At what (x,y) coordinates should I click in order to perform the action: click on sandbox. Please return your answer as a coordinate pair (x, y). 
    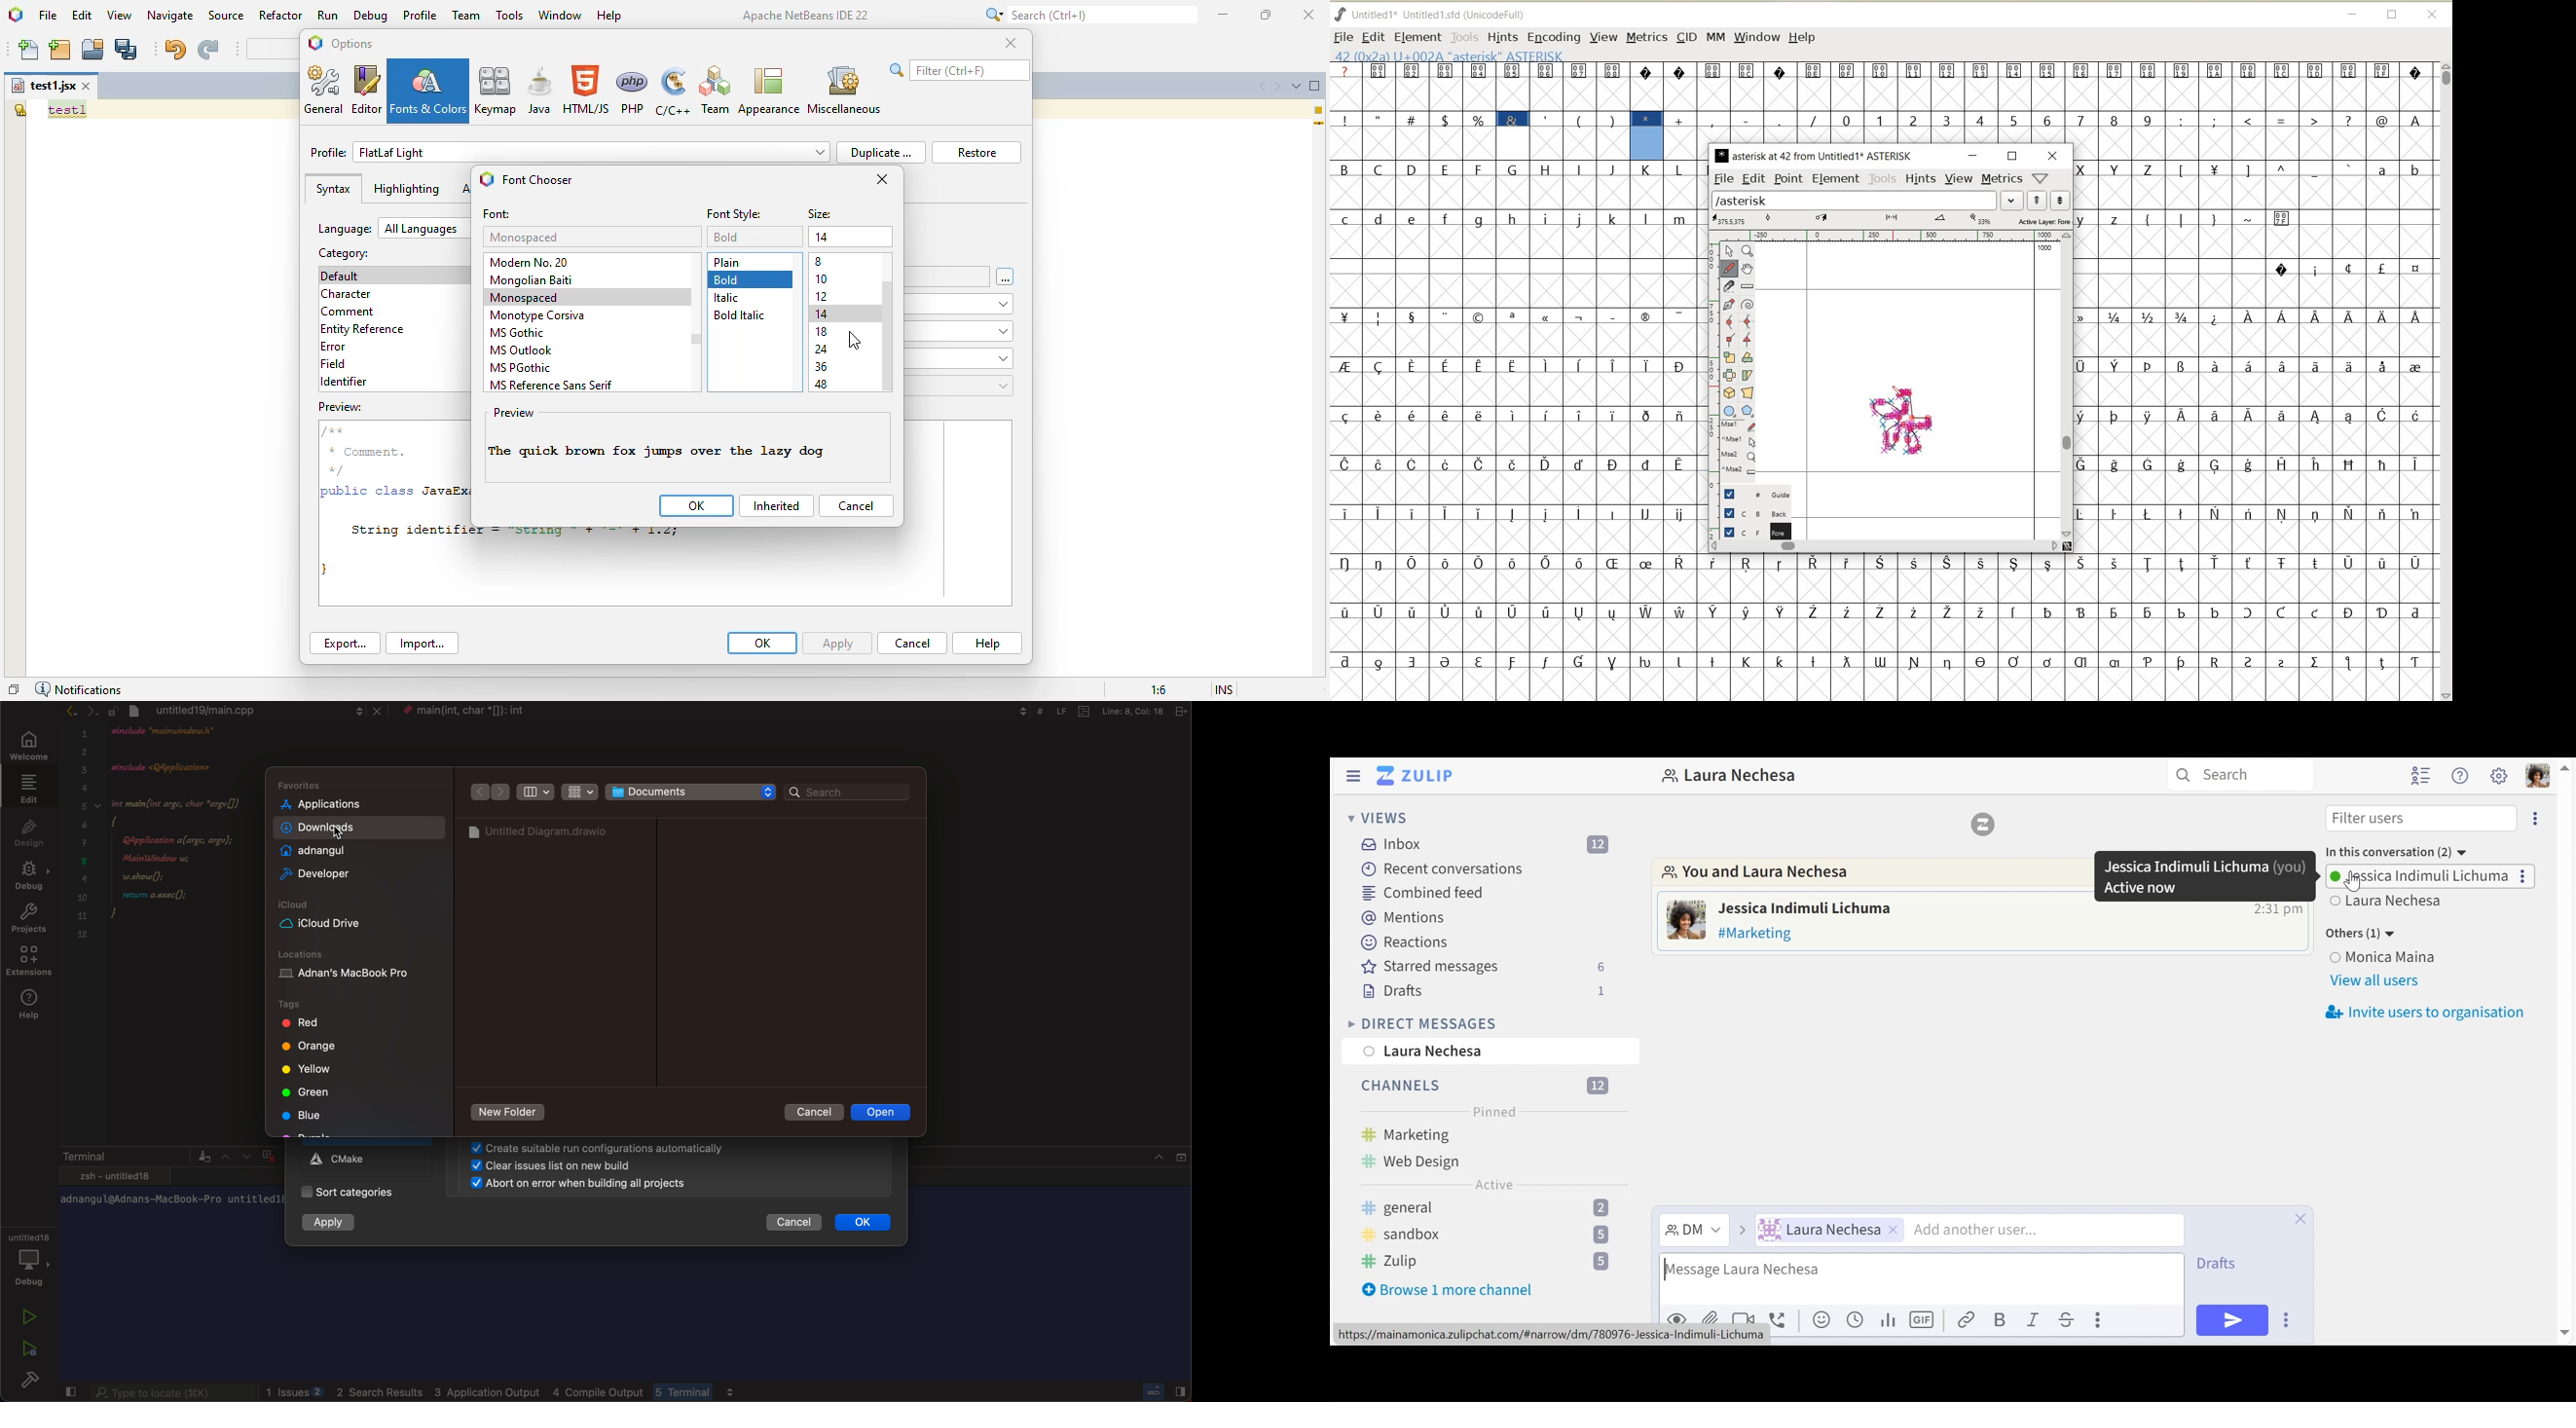
    Looking at the image, I should click on (1490, 1233).